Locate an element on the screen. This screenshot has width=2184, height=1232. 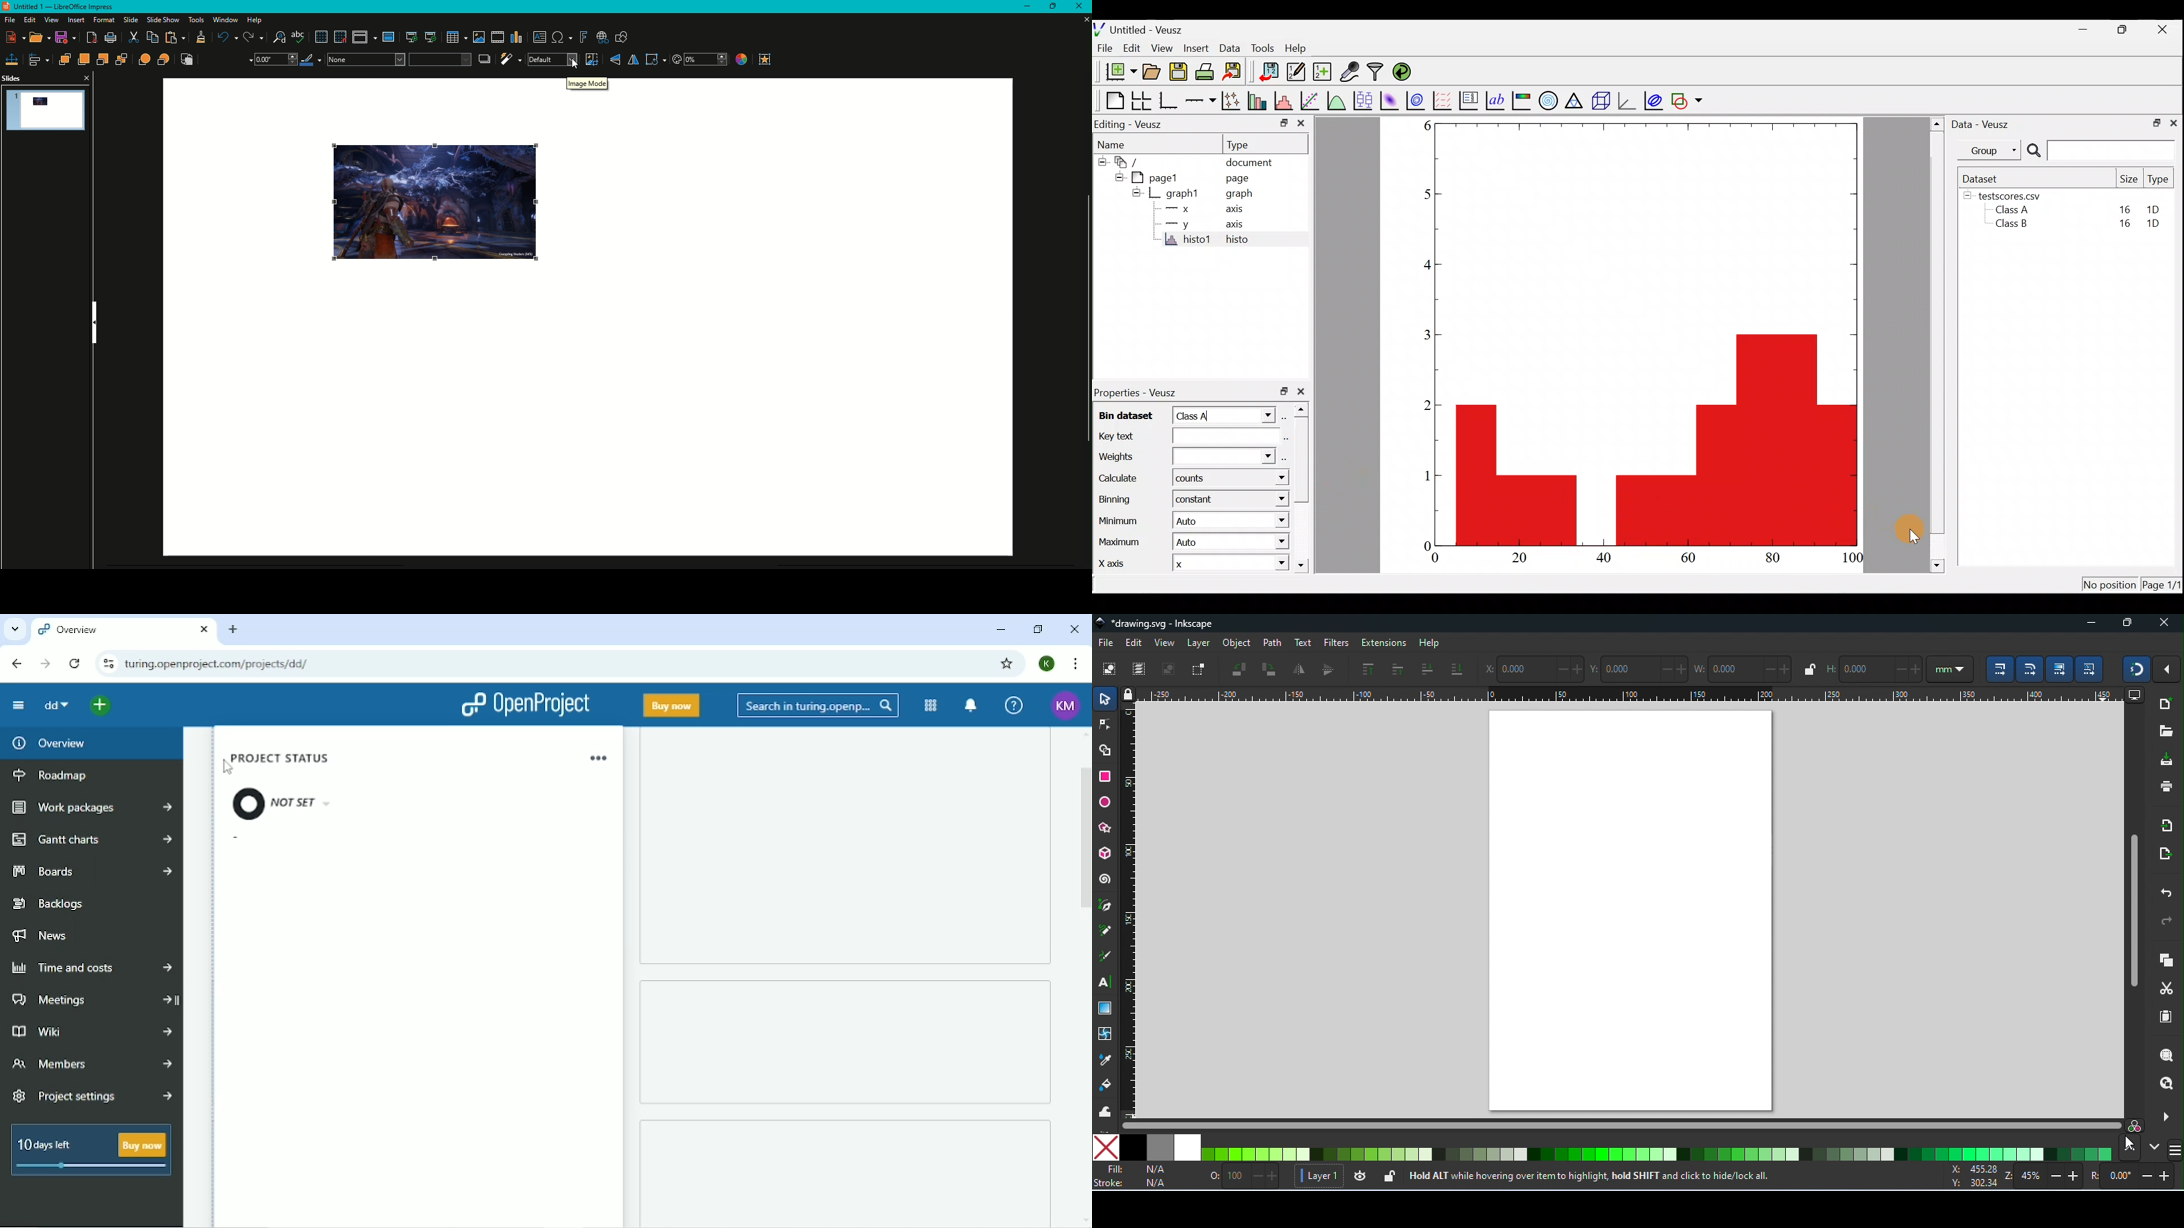
Export to graphics format is located at coordinates (1234, 72).